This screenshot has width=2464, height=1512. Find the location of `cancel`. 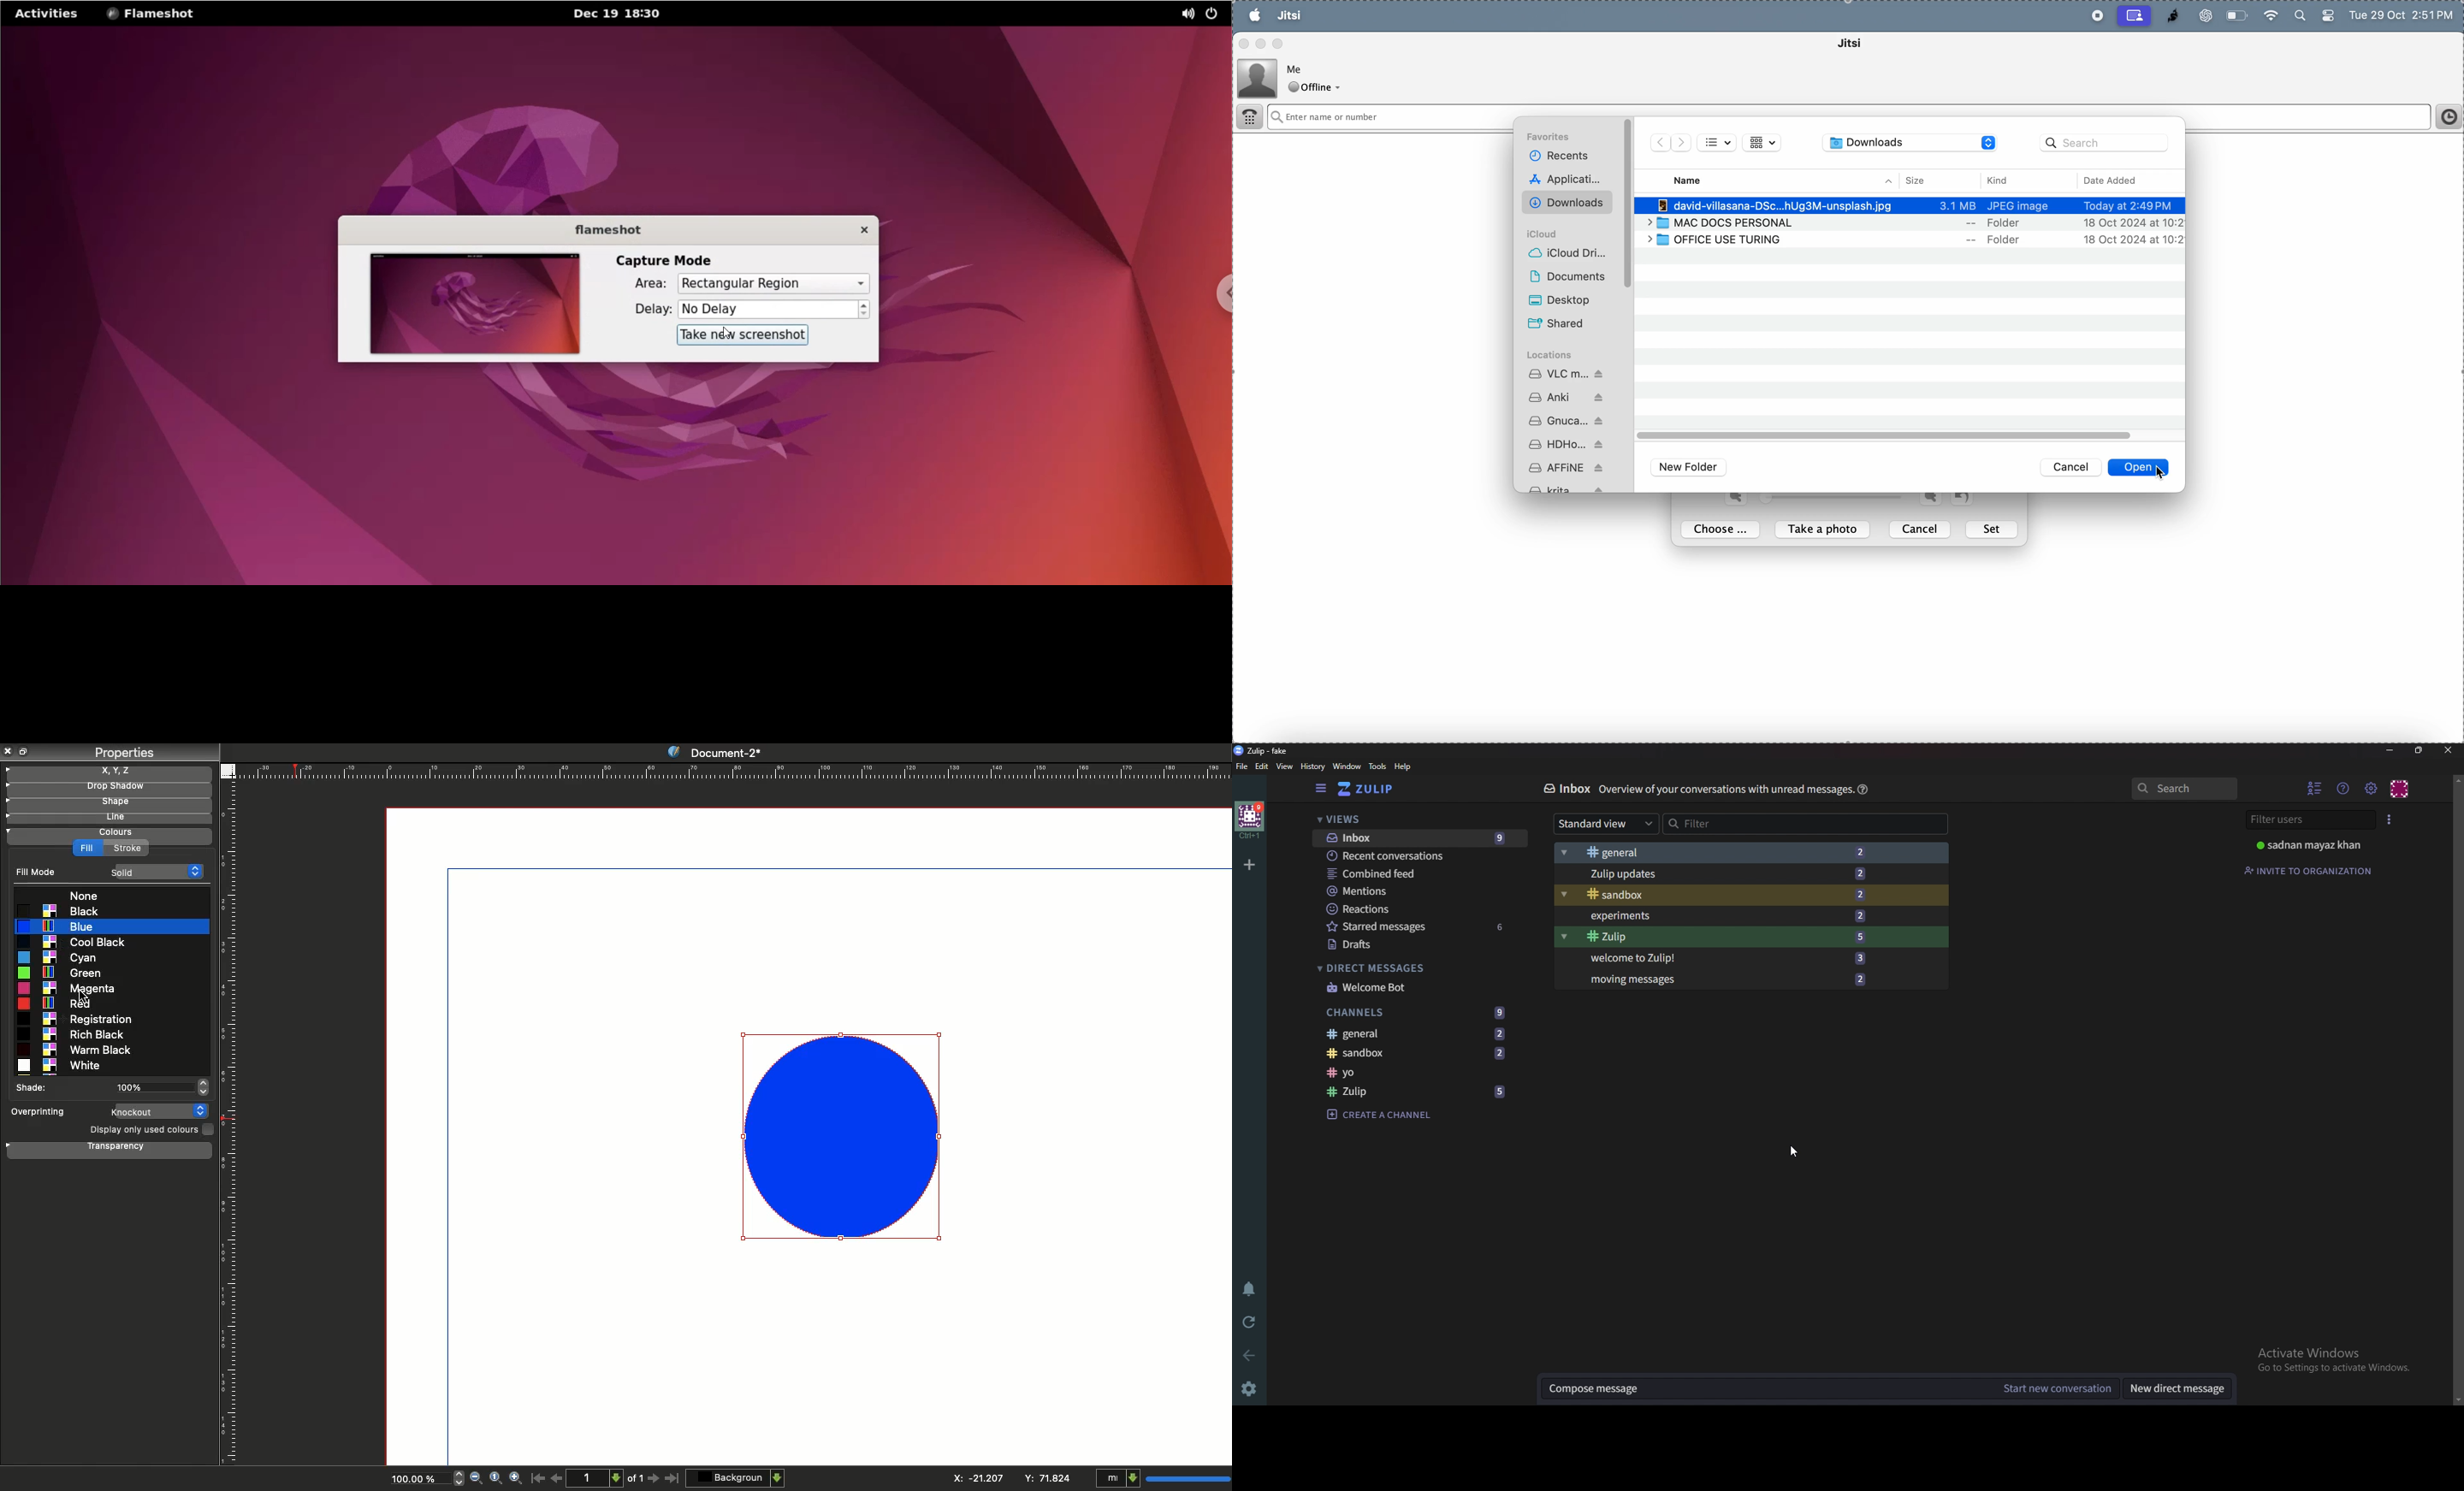

cancel is located at coordinates (2072, 468).